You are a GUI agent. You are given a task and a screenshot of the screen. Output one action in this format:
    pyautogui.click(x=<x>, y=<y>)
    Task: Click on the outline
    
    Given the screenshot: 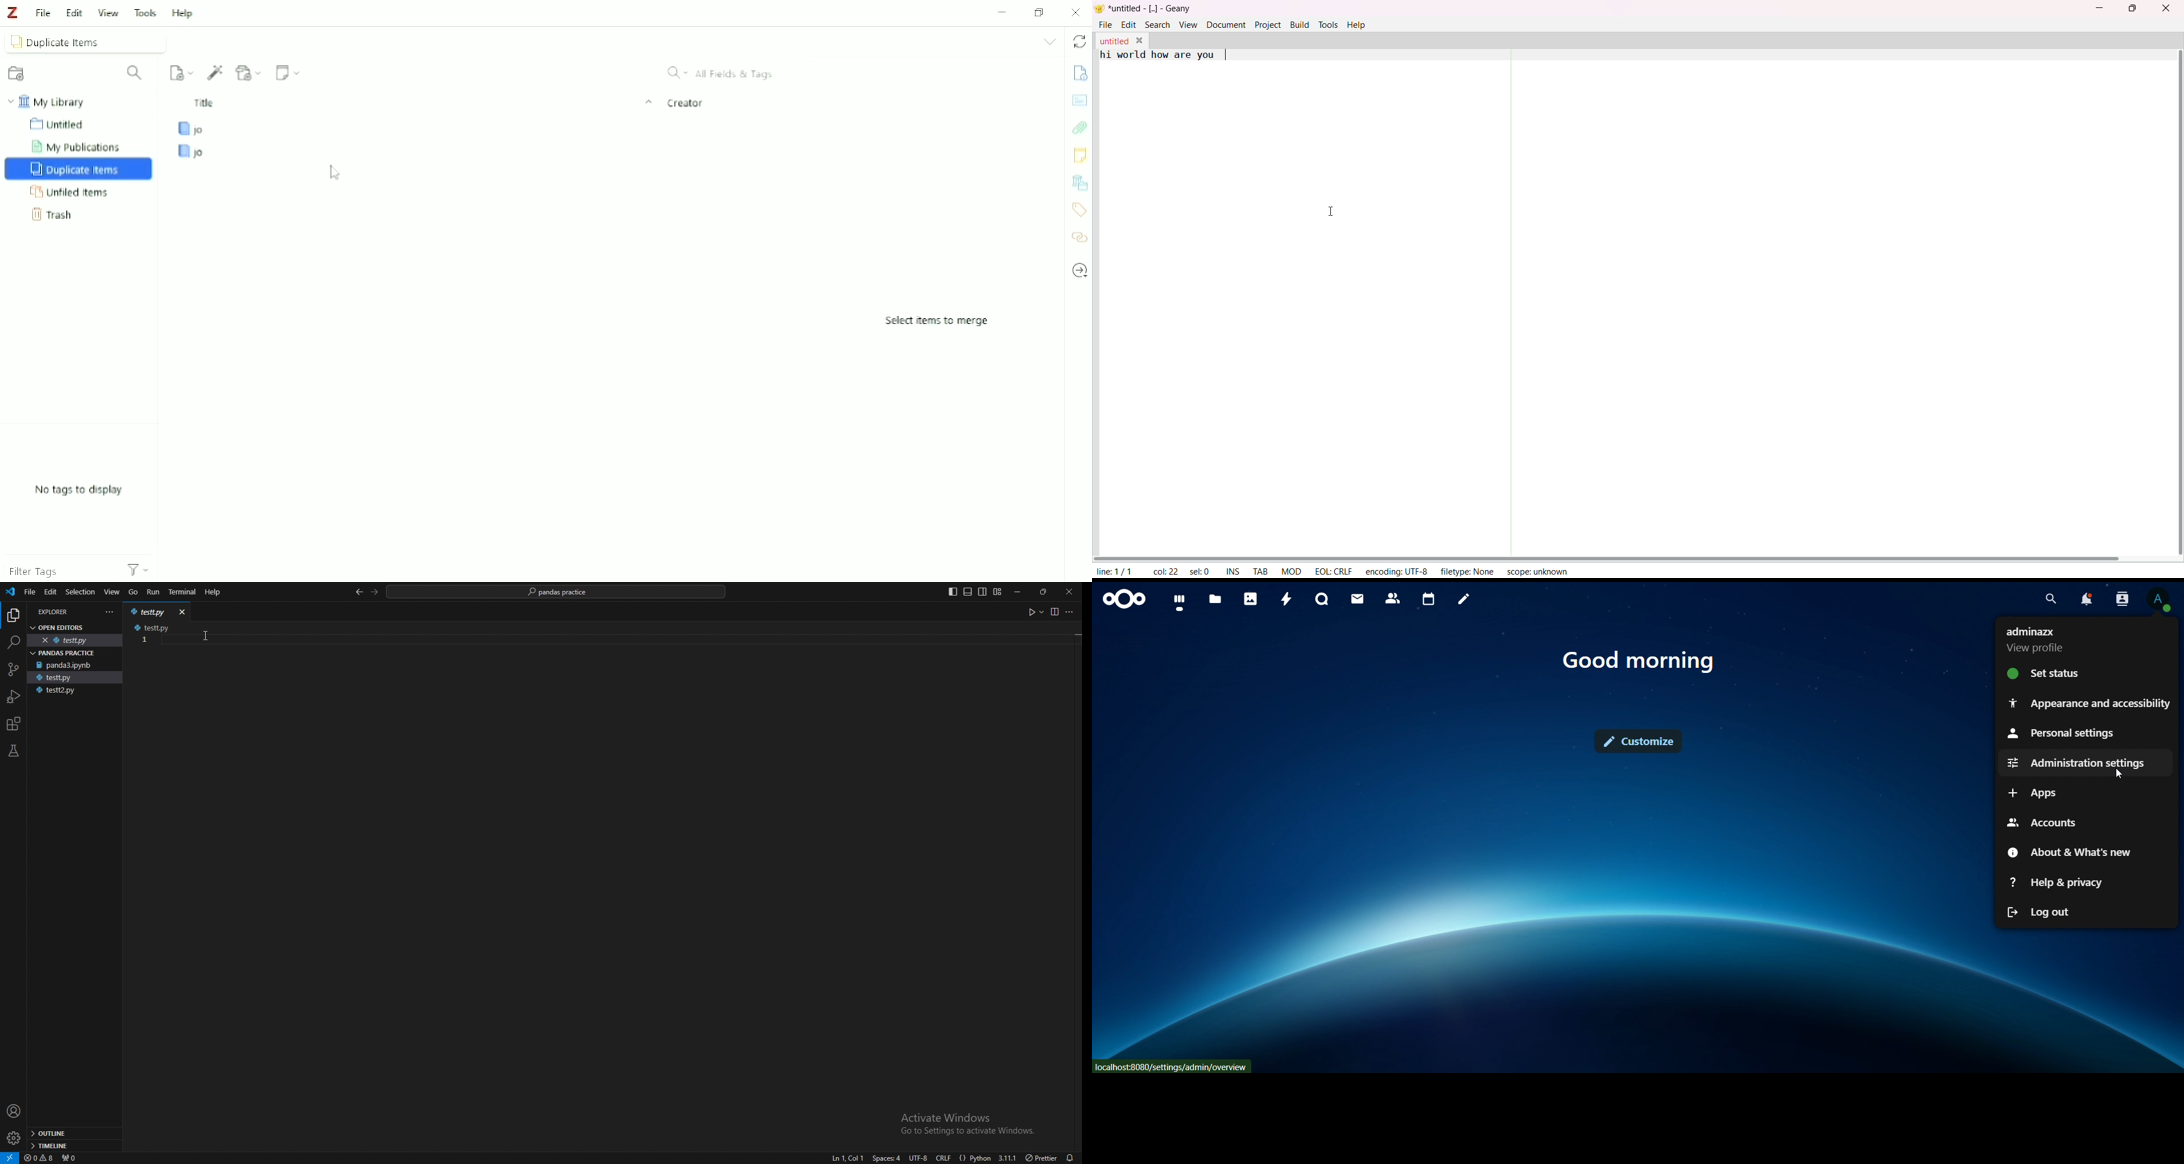 What is the action you would take?
    pyautogui.click(x=72, y=1134)
    